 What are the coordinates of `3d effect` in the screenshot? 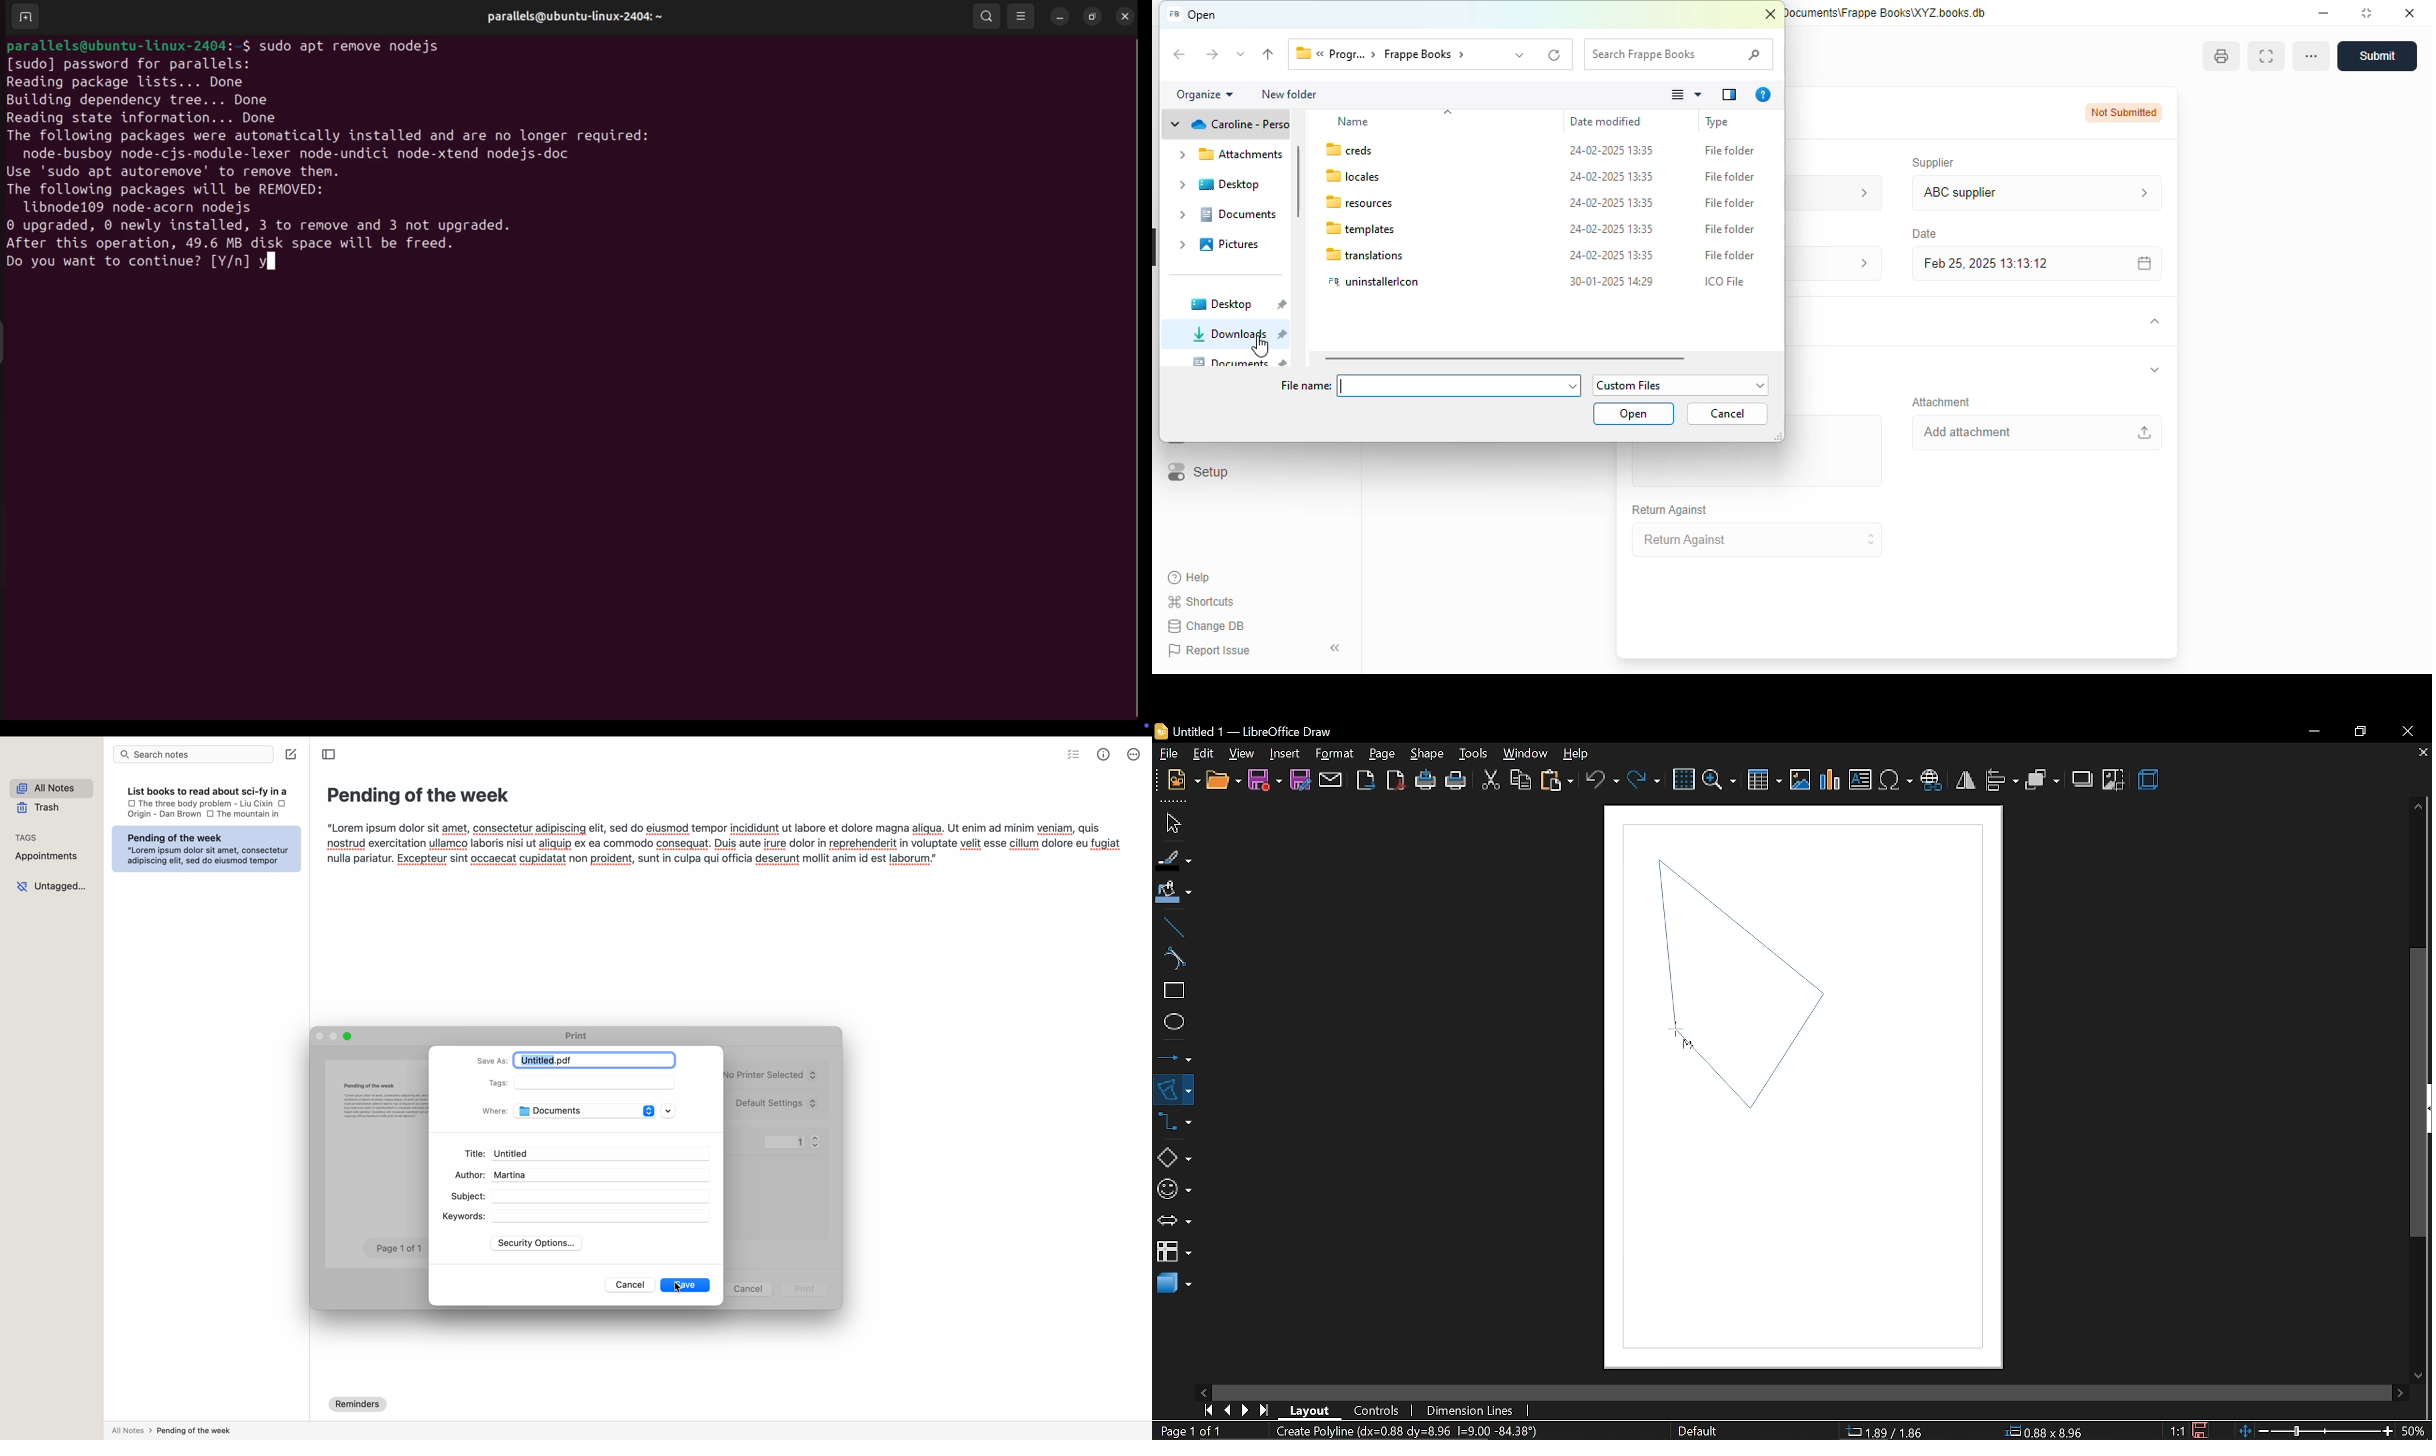 It's located at (2149, 780).